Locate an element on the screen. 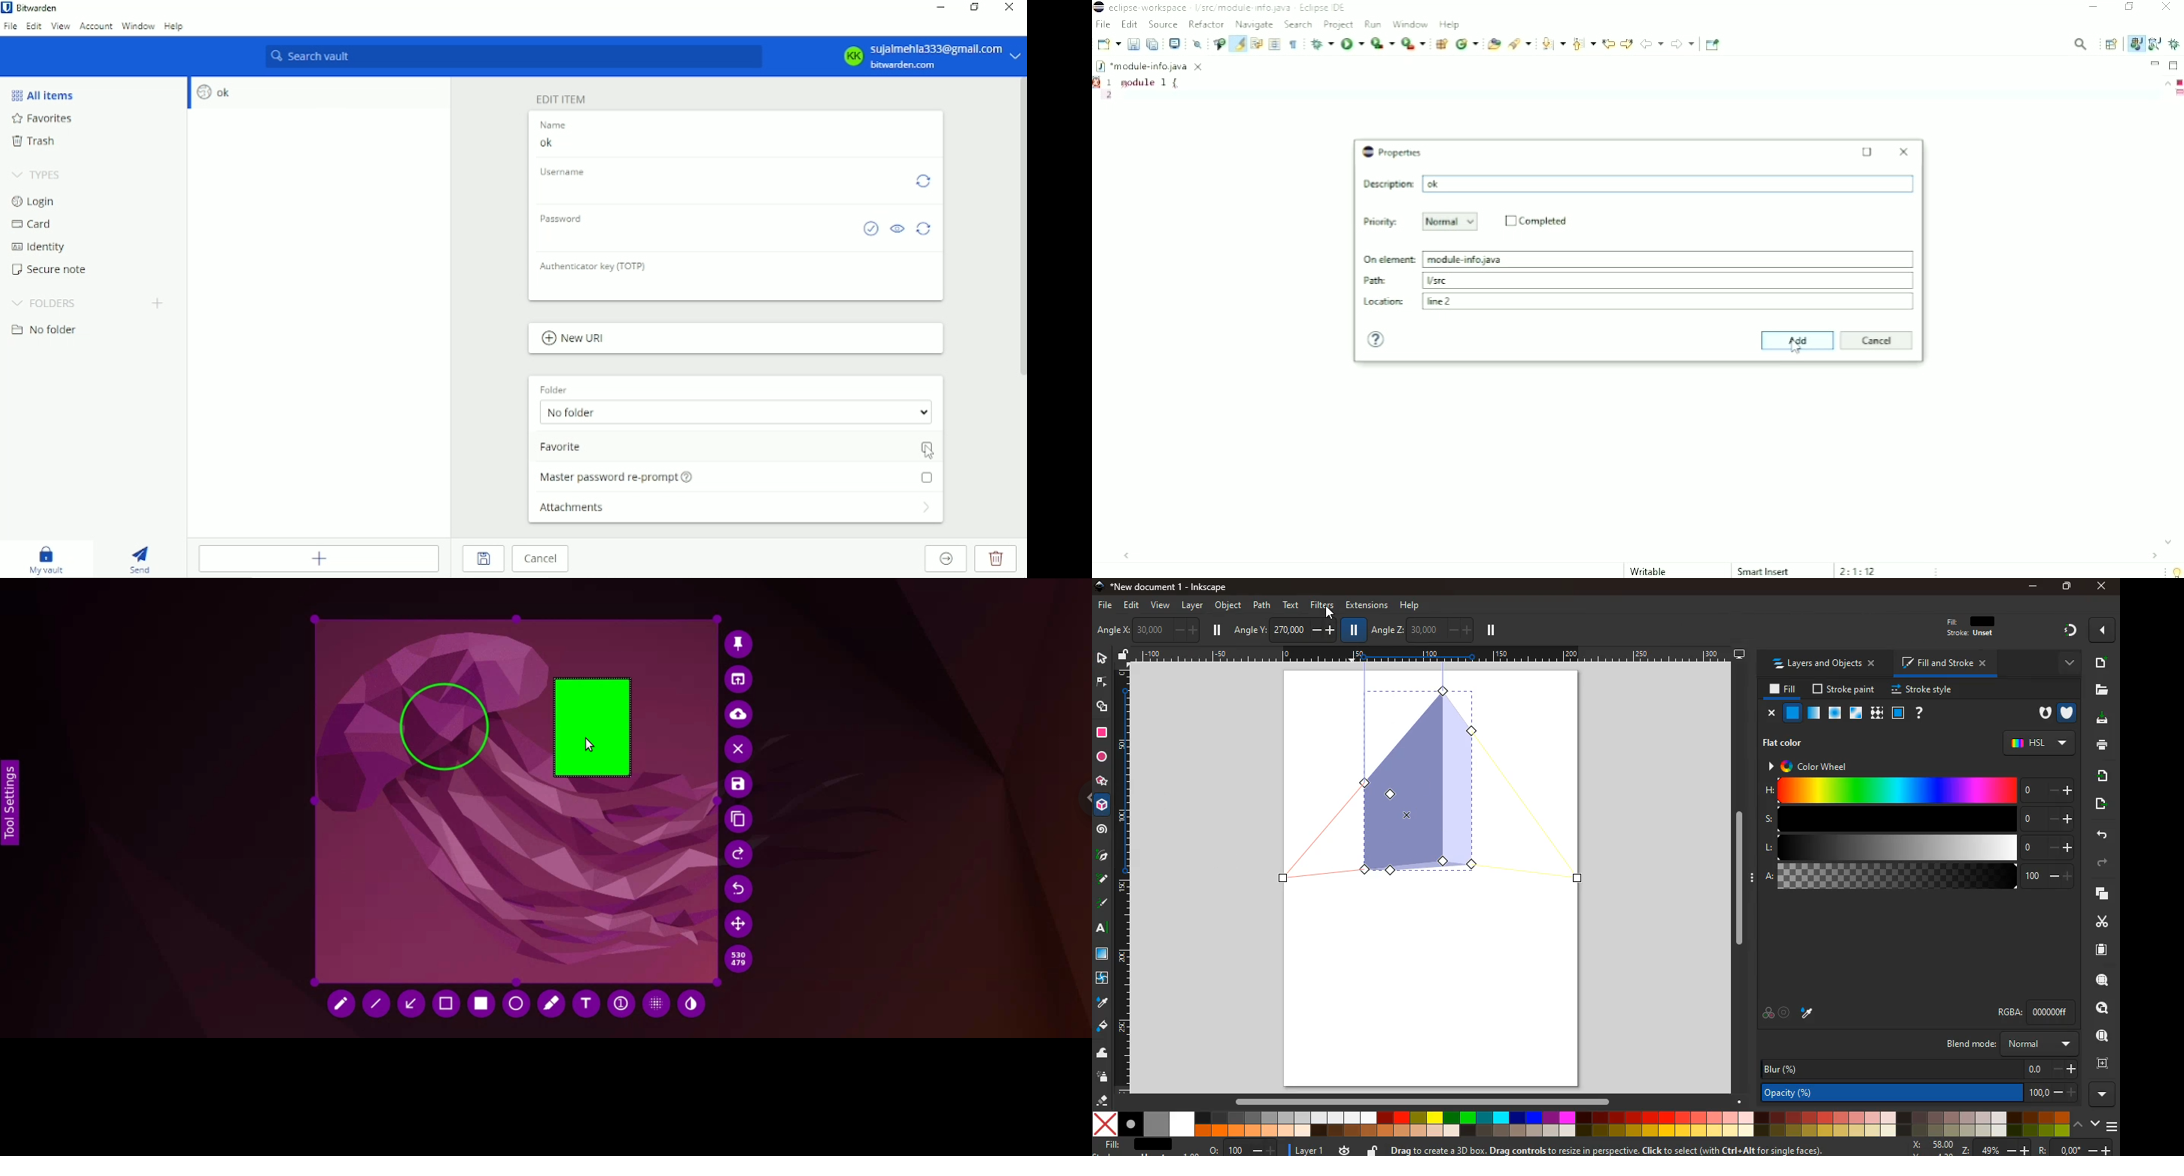 The width and height of the screenshot is (2184, 1176). object is located at coordinates (1228, 605).